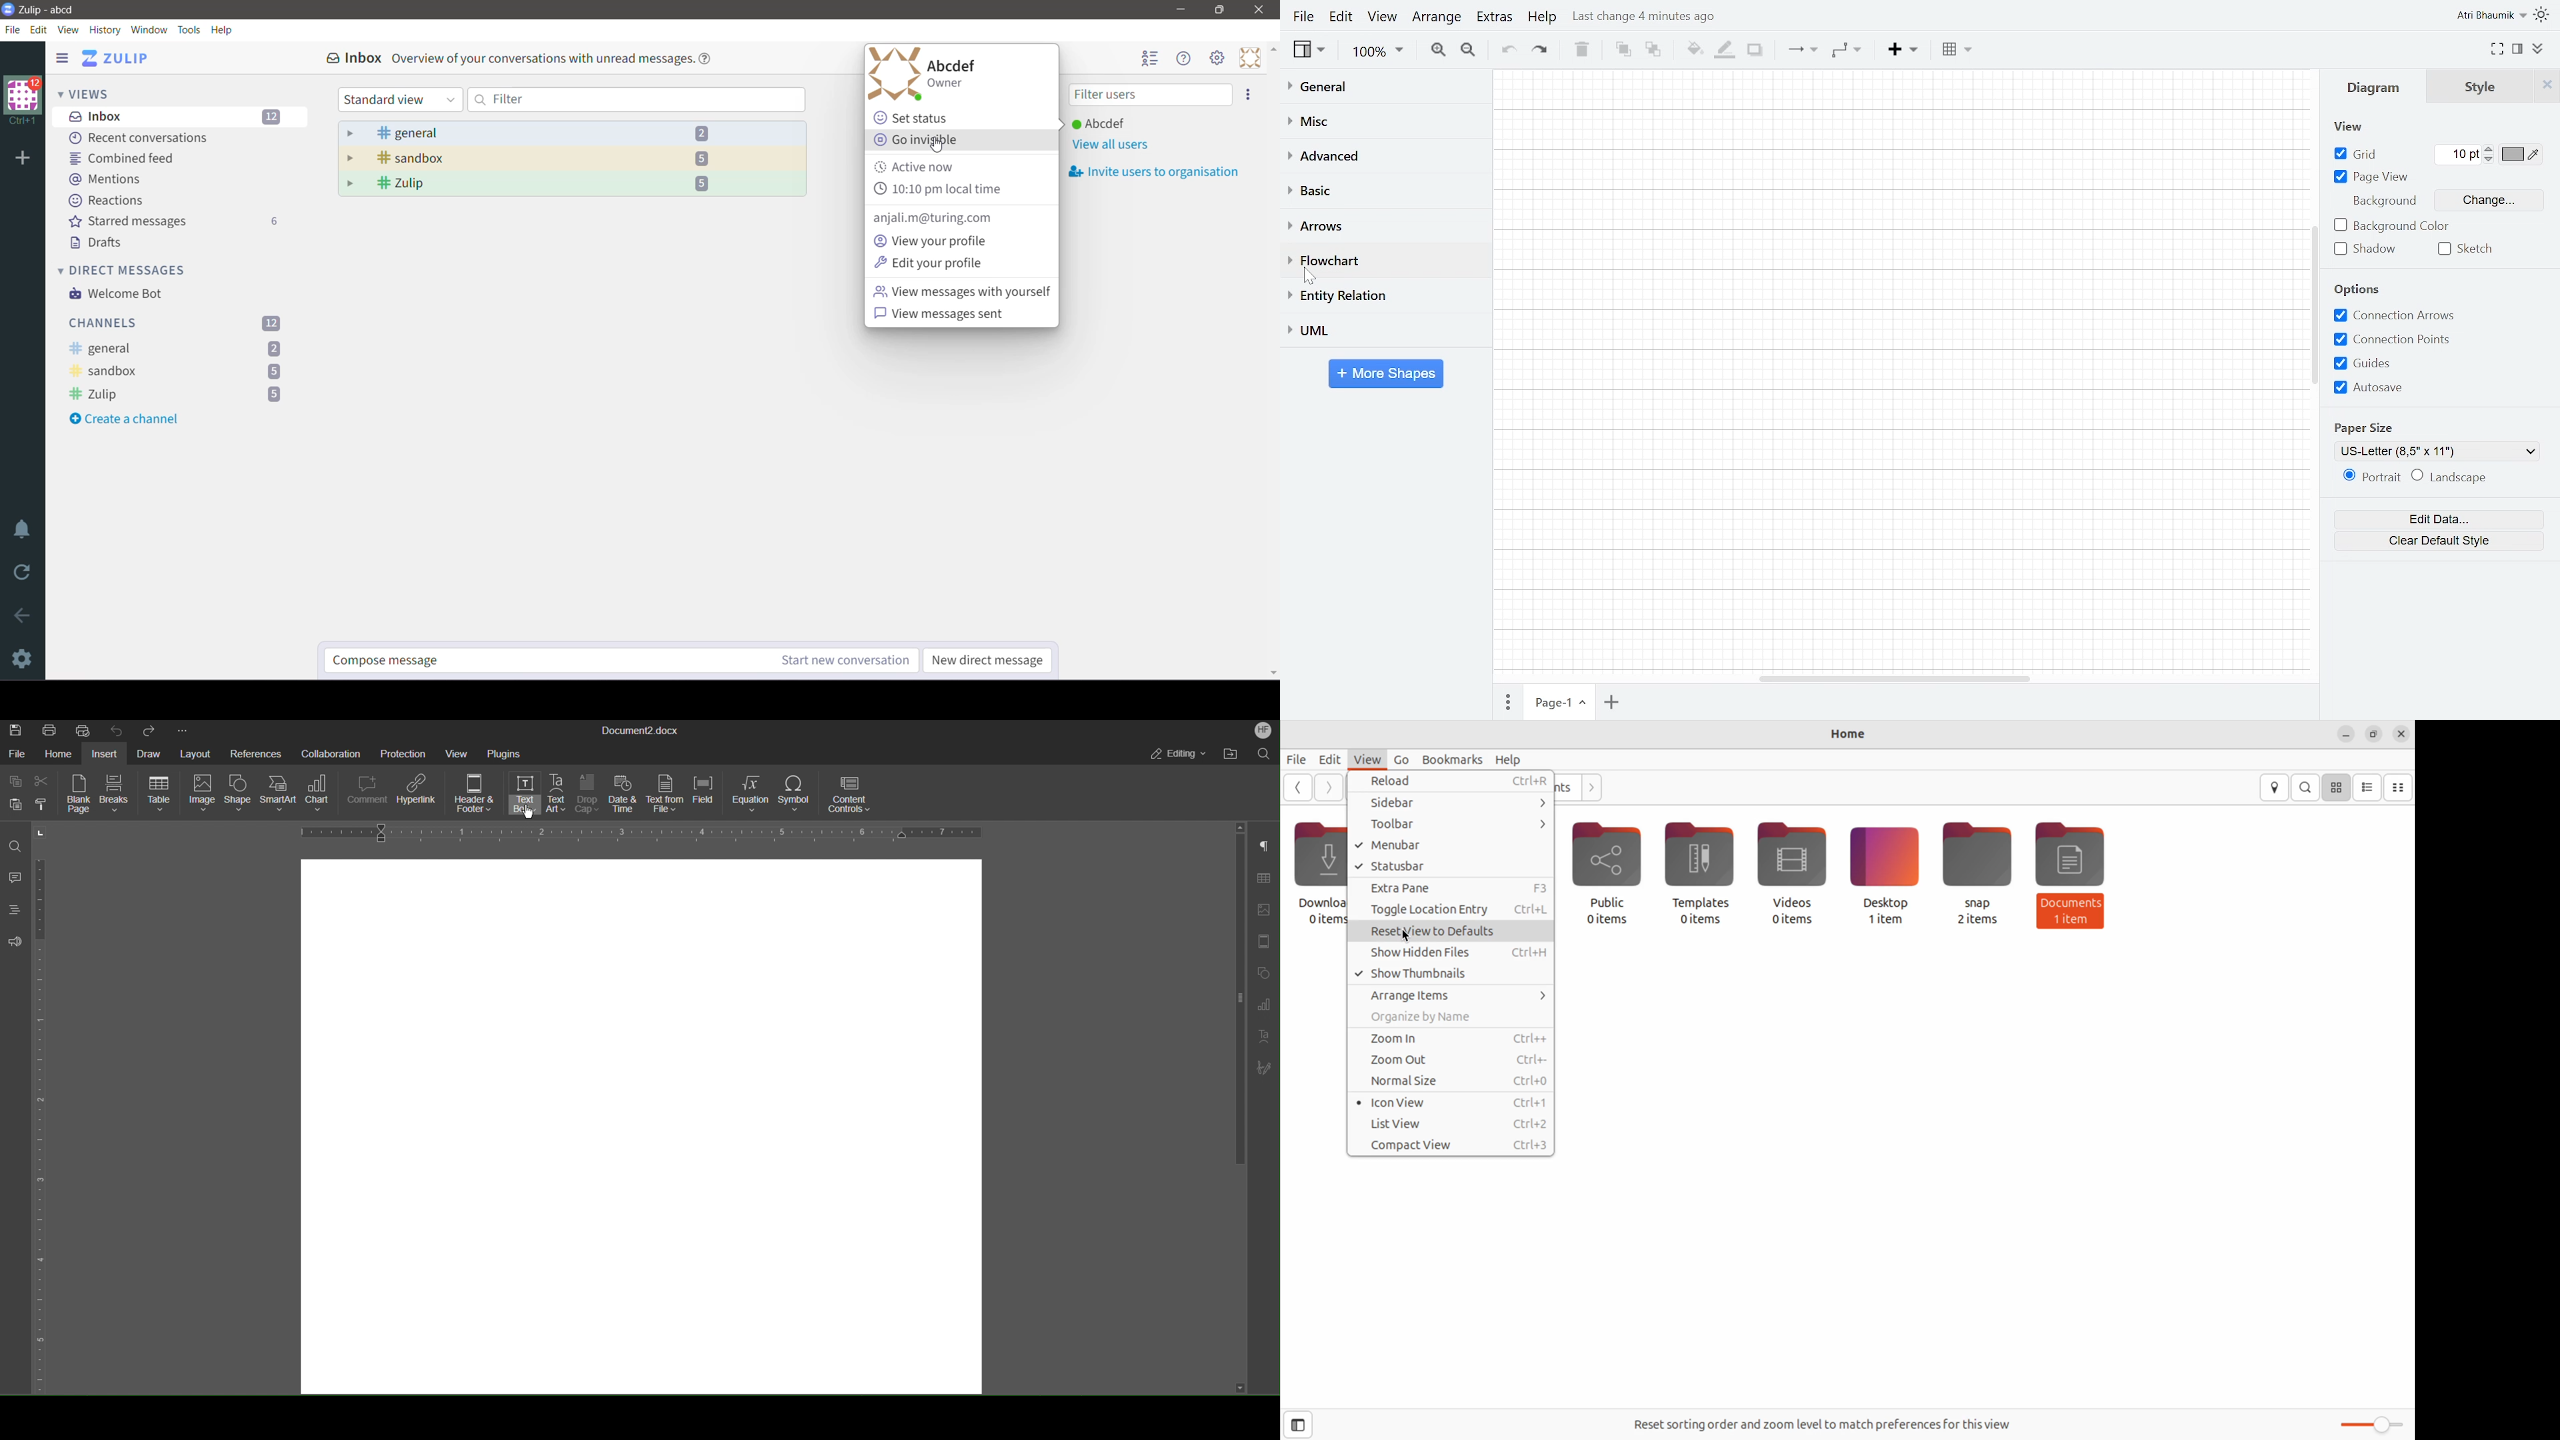 This screenshot has height=1456, width=2576. Describe the element at coordinates (2371, 386) in the screenshot. I see `Autosave` at that location.